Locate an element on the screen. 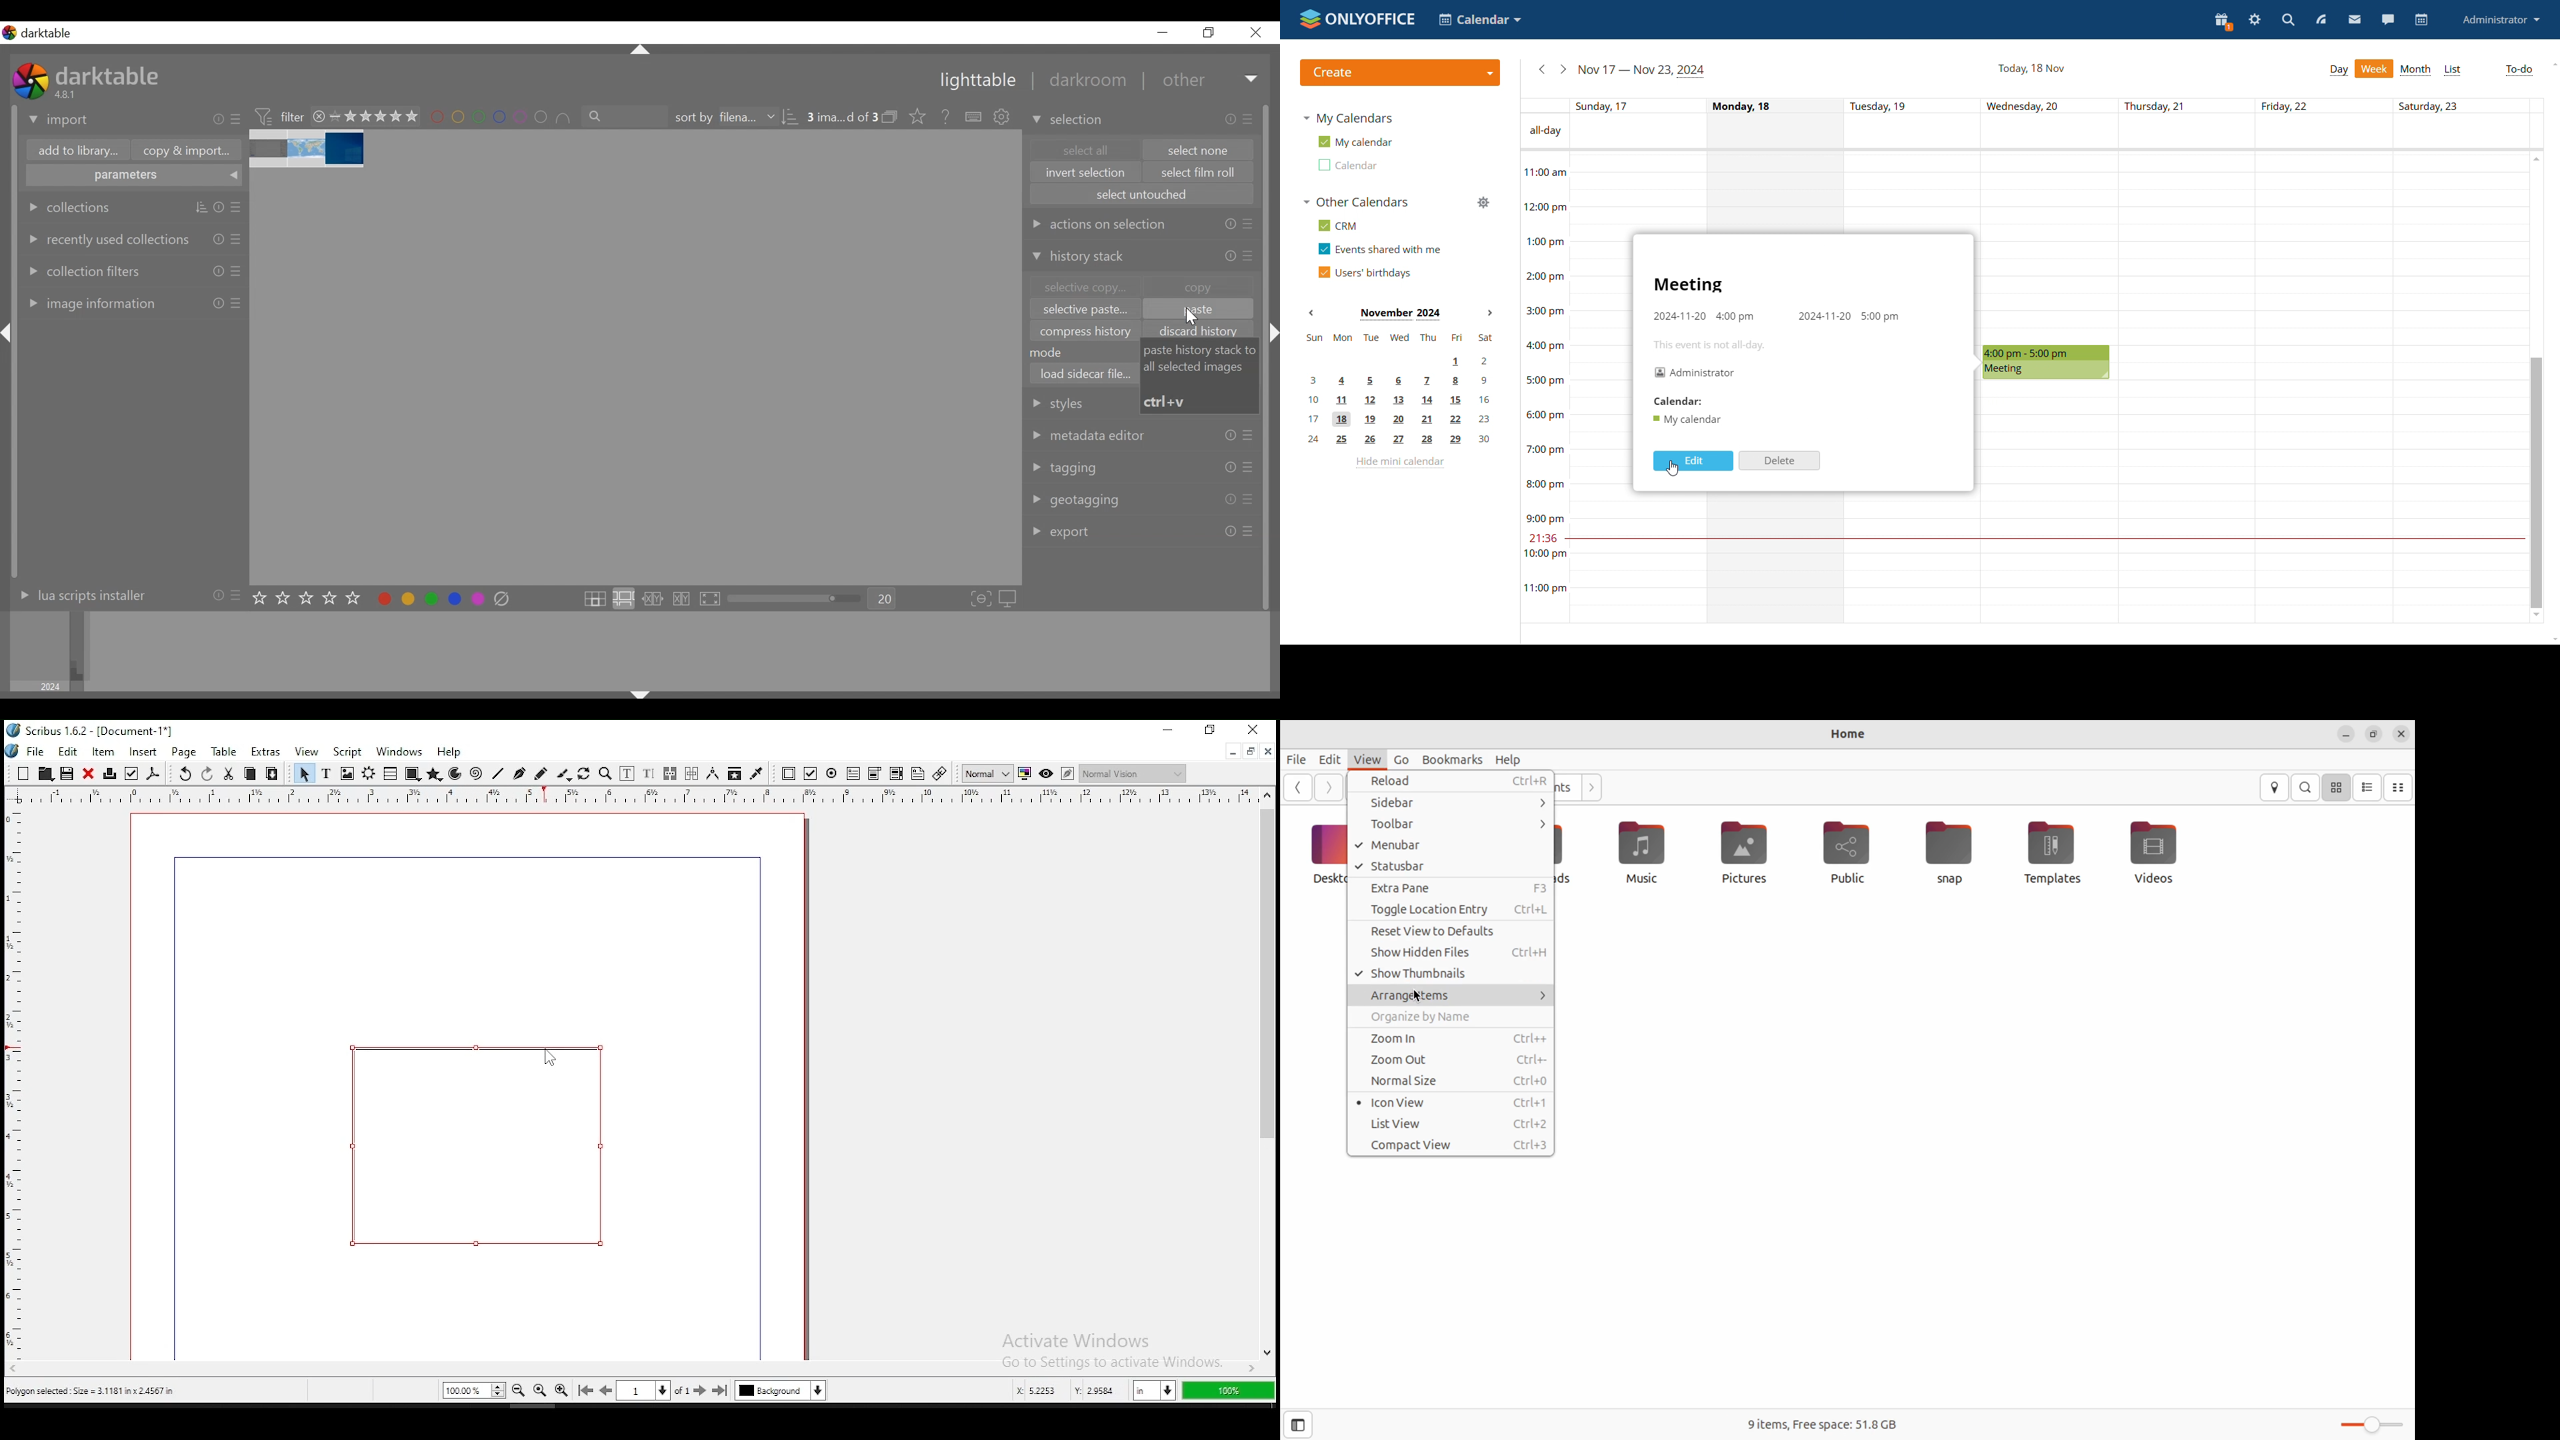 The height and width of the screenshot is (1456, 2576). info is located at coordinates (219, 303).